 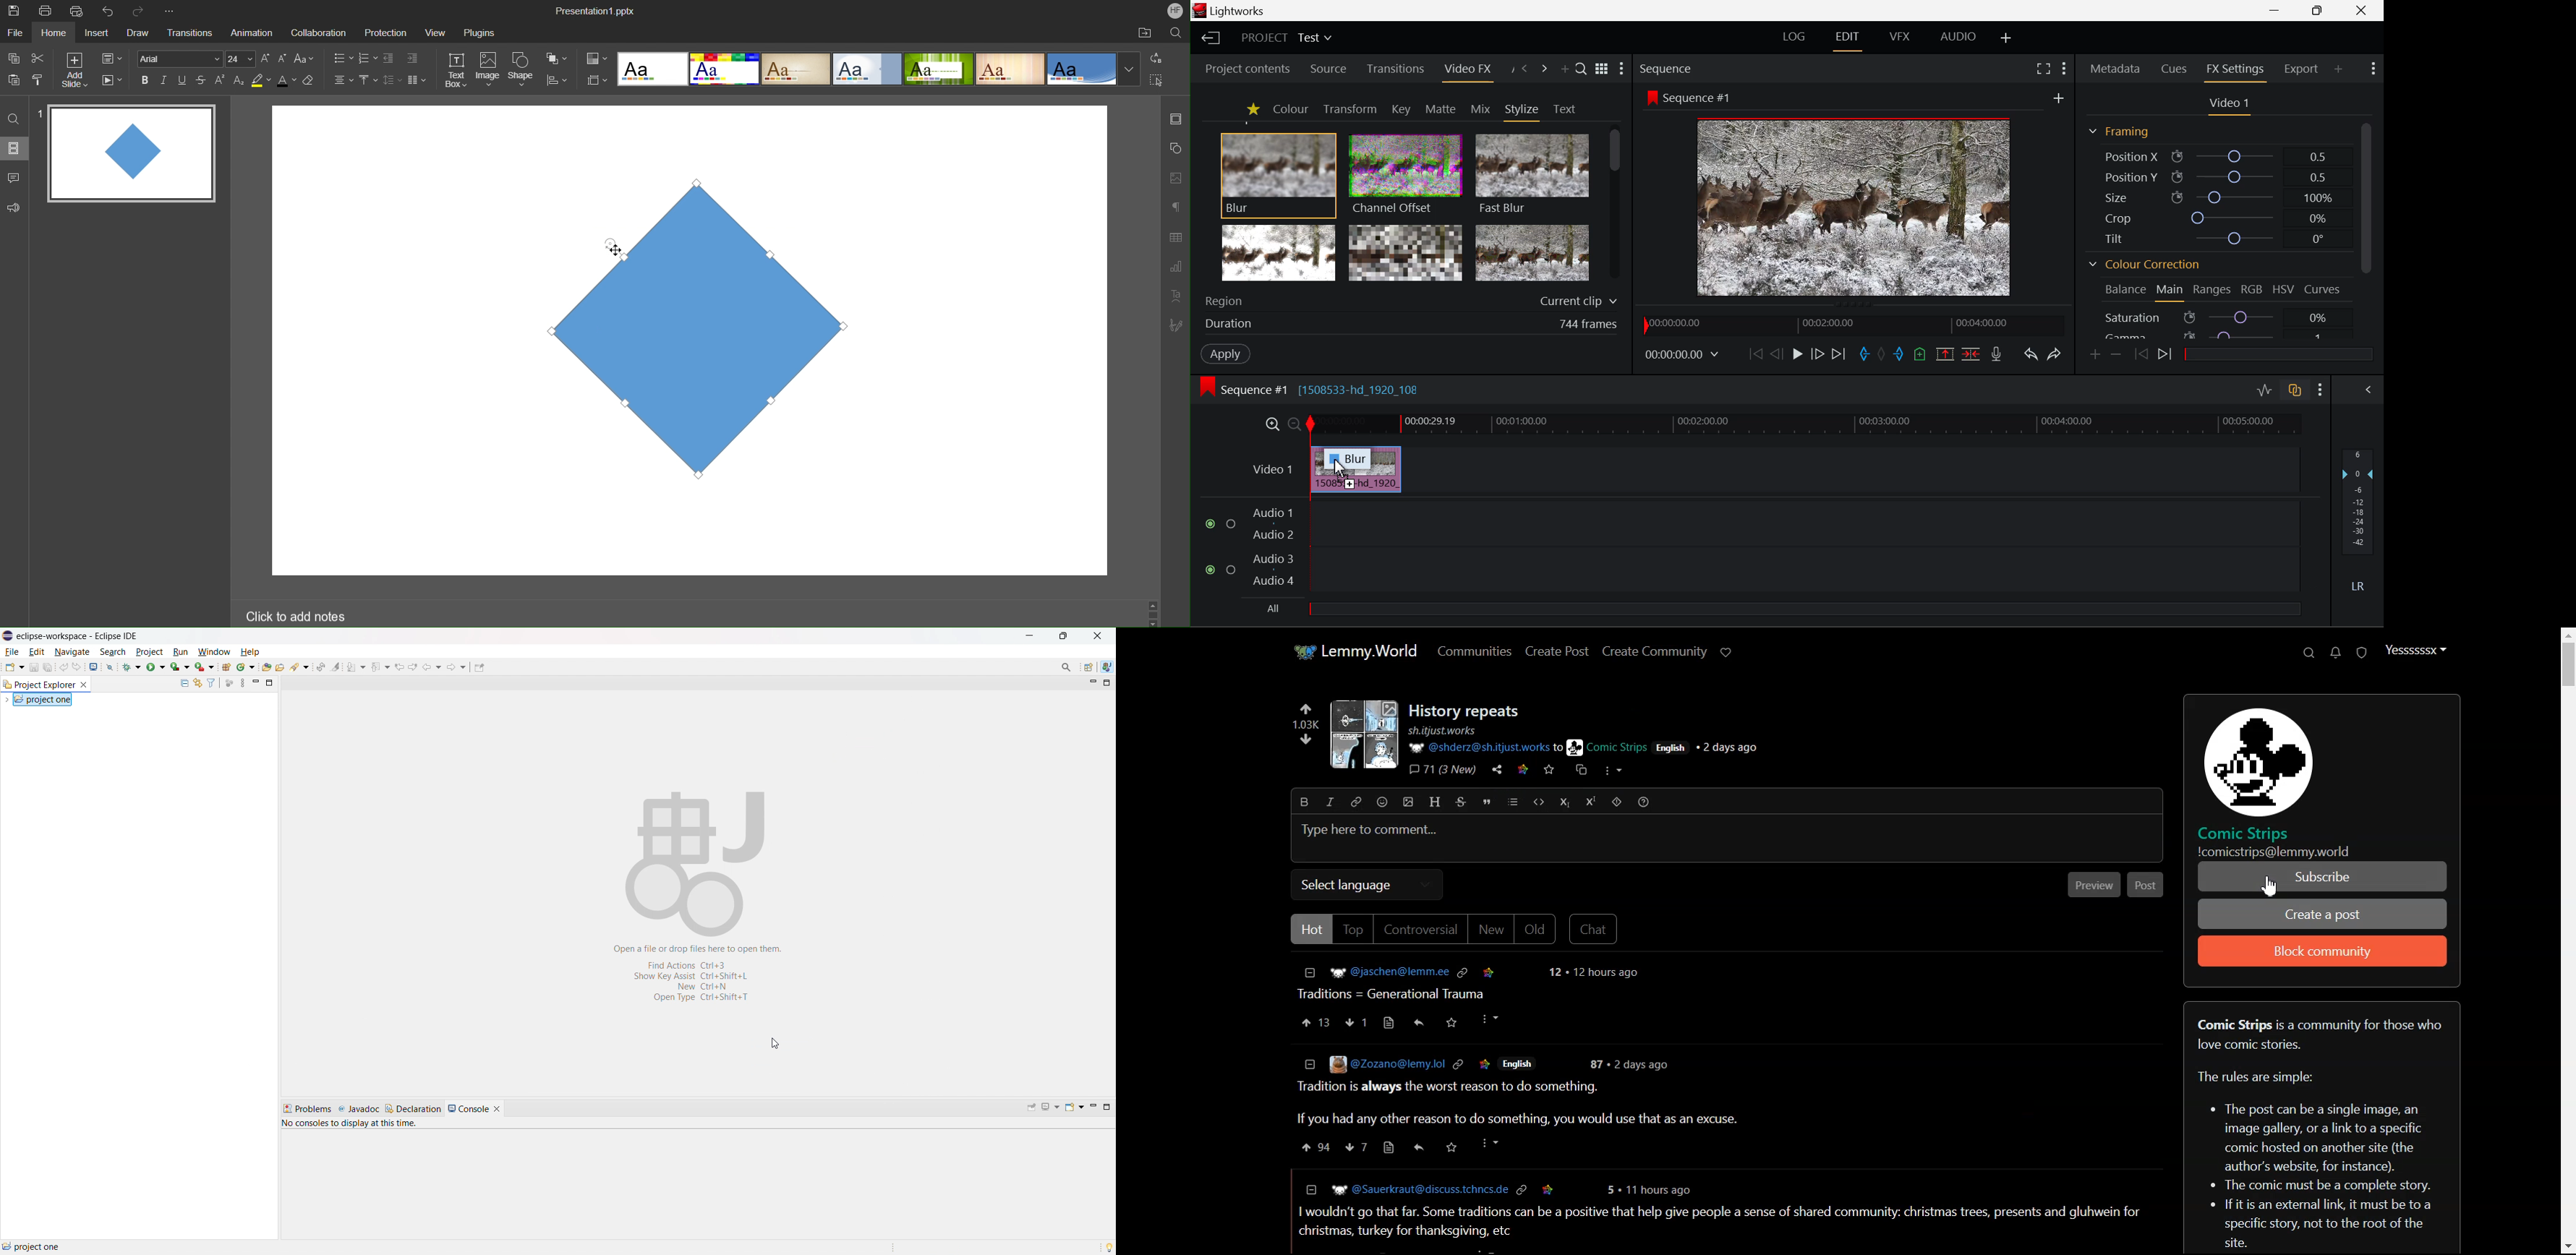 I want to click on close console, so click(x=497, y=1109).